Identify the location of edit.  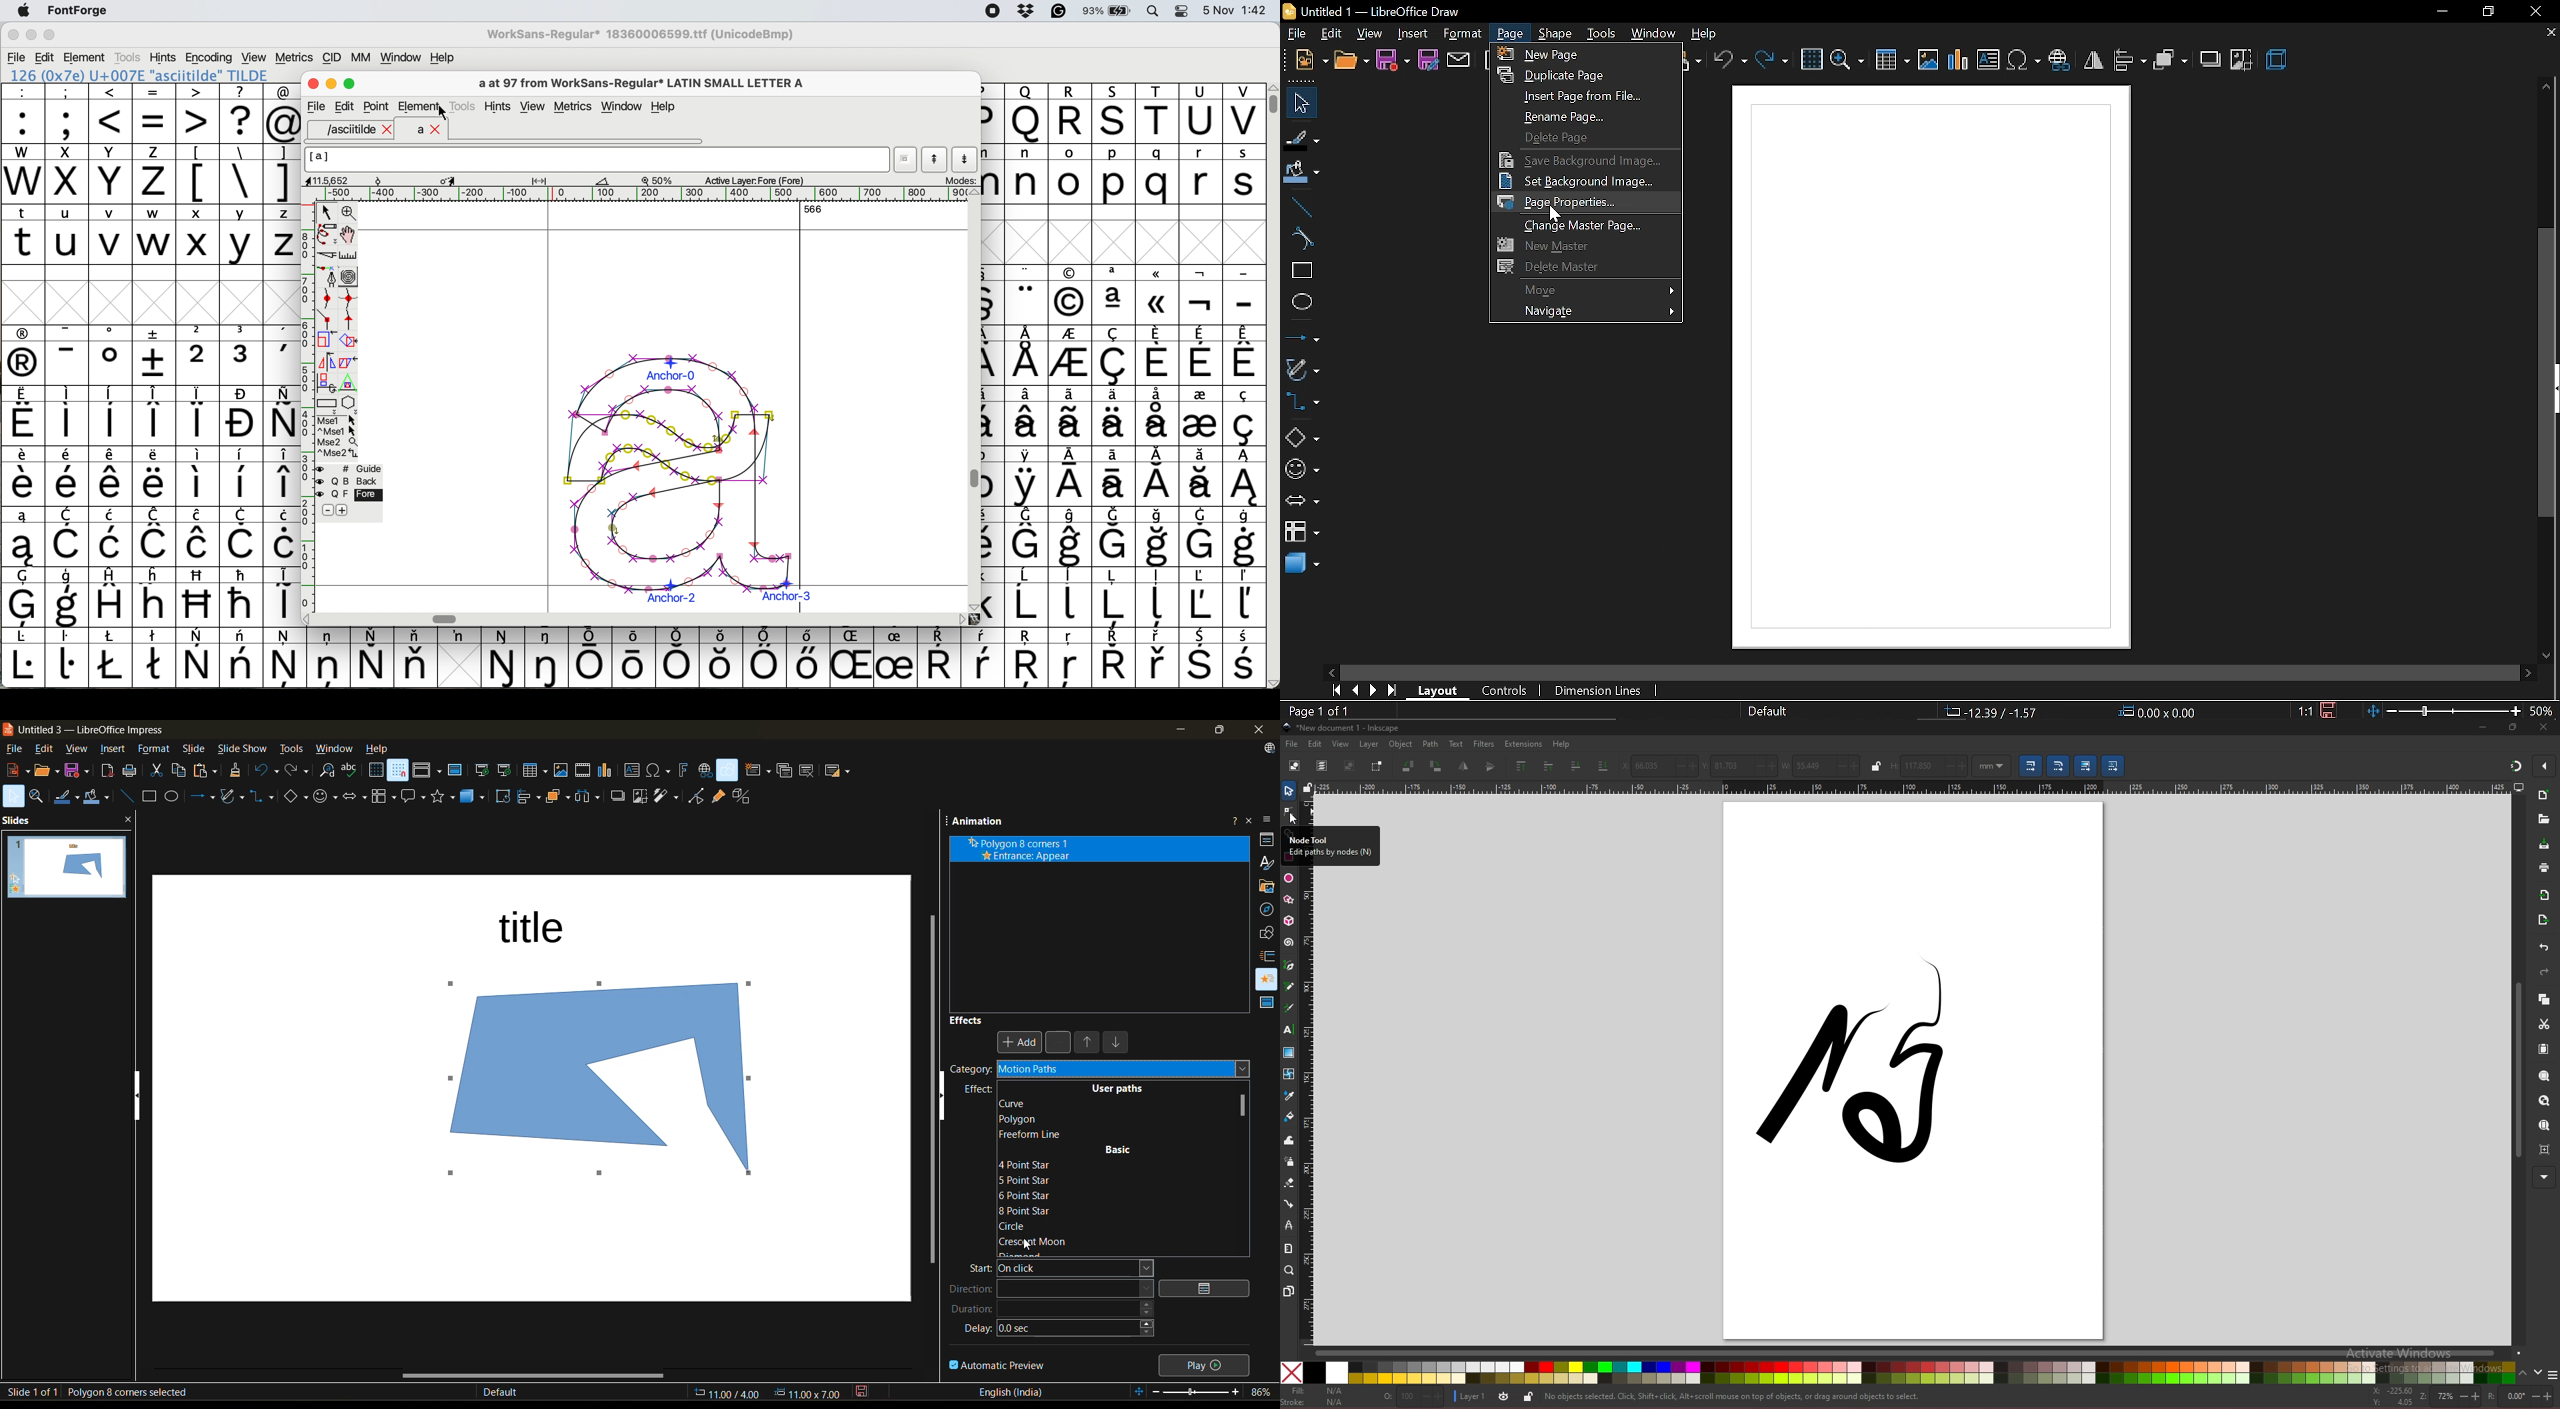
(49, 749).